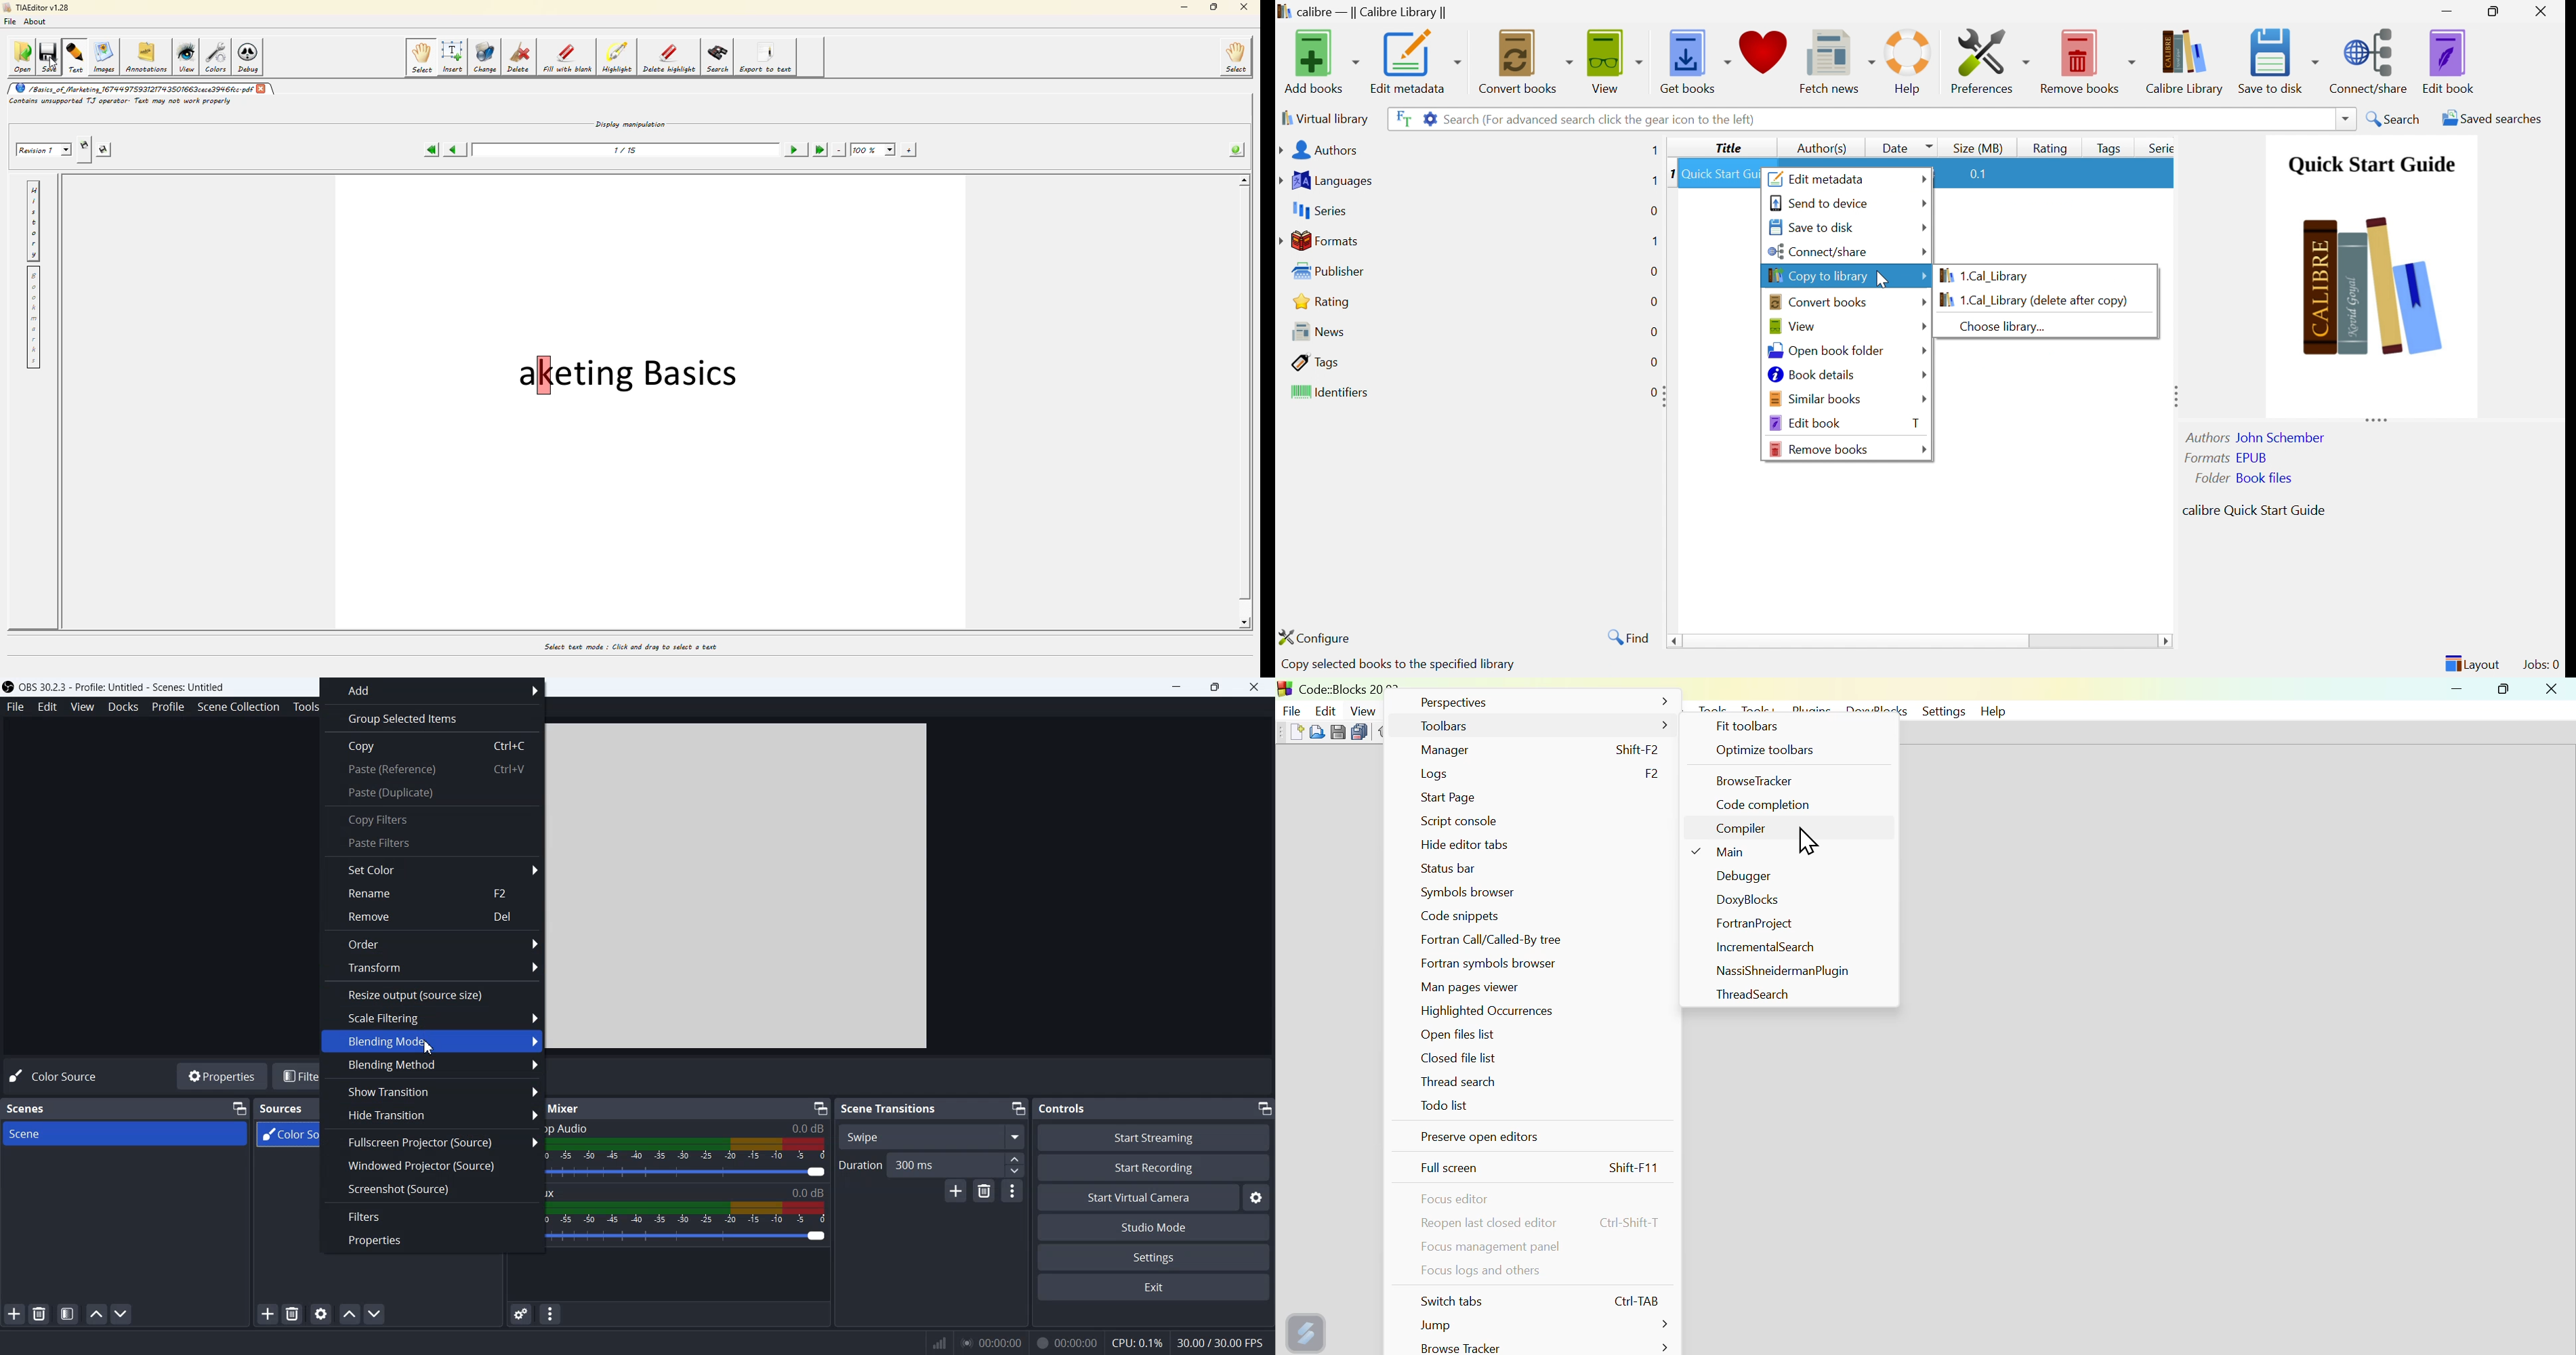  I want to click on Remove configurable transition, so click(984, 1191).